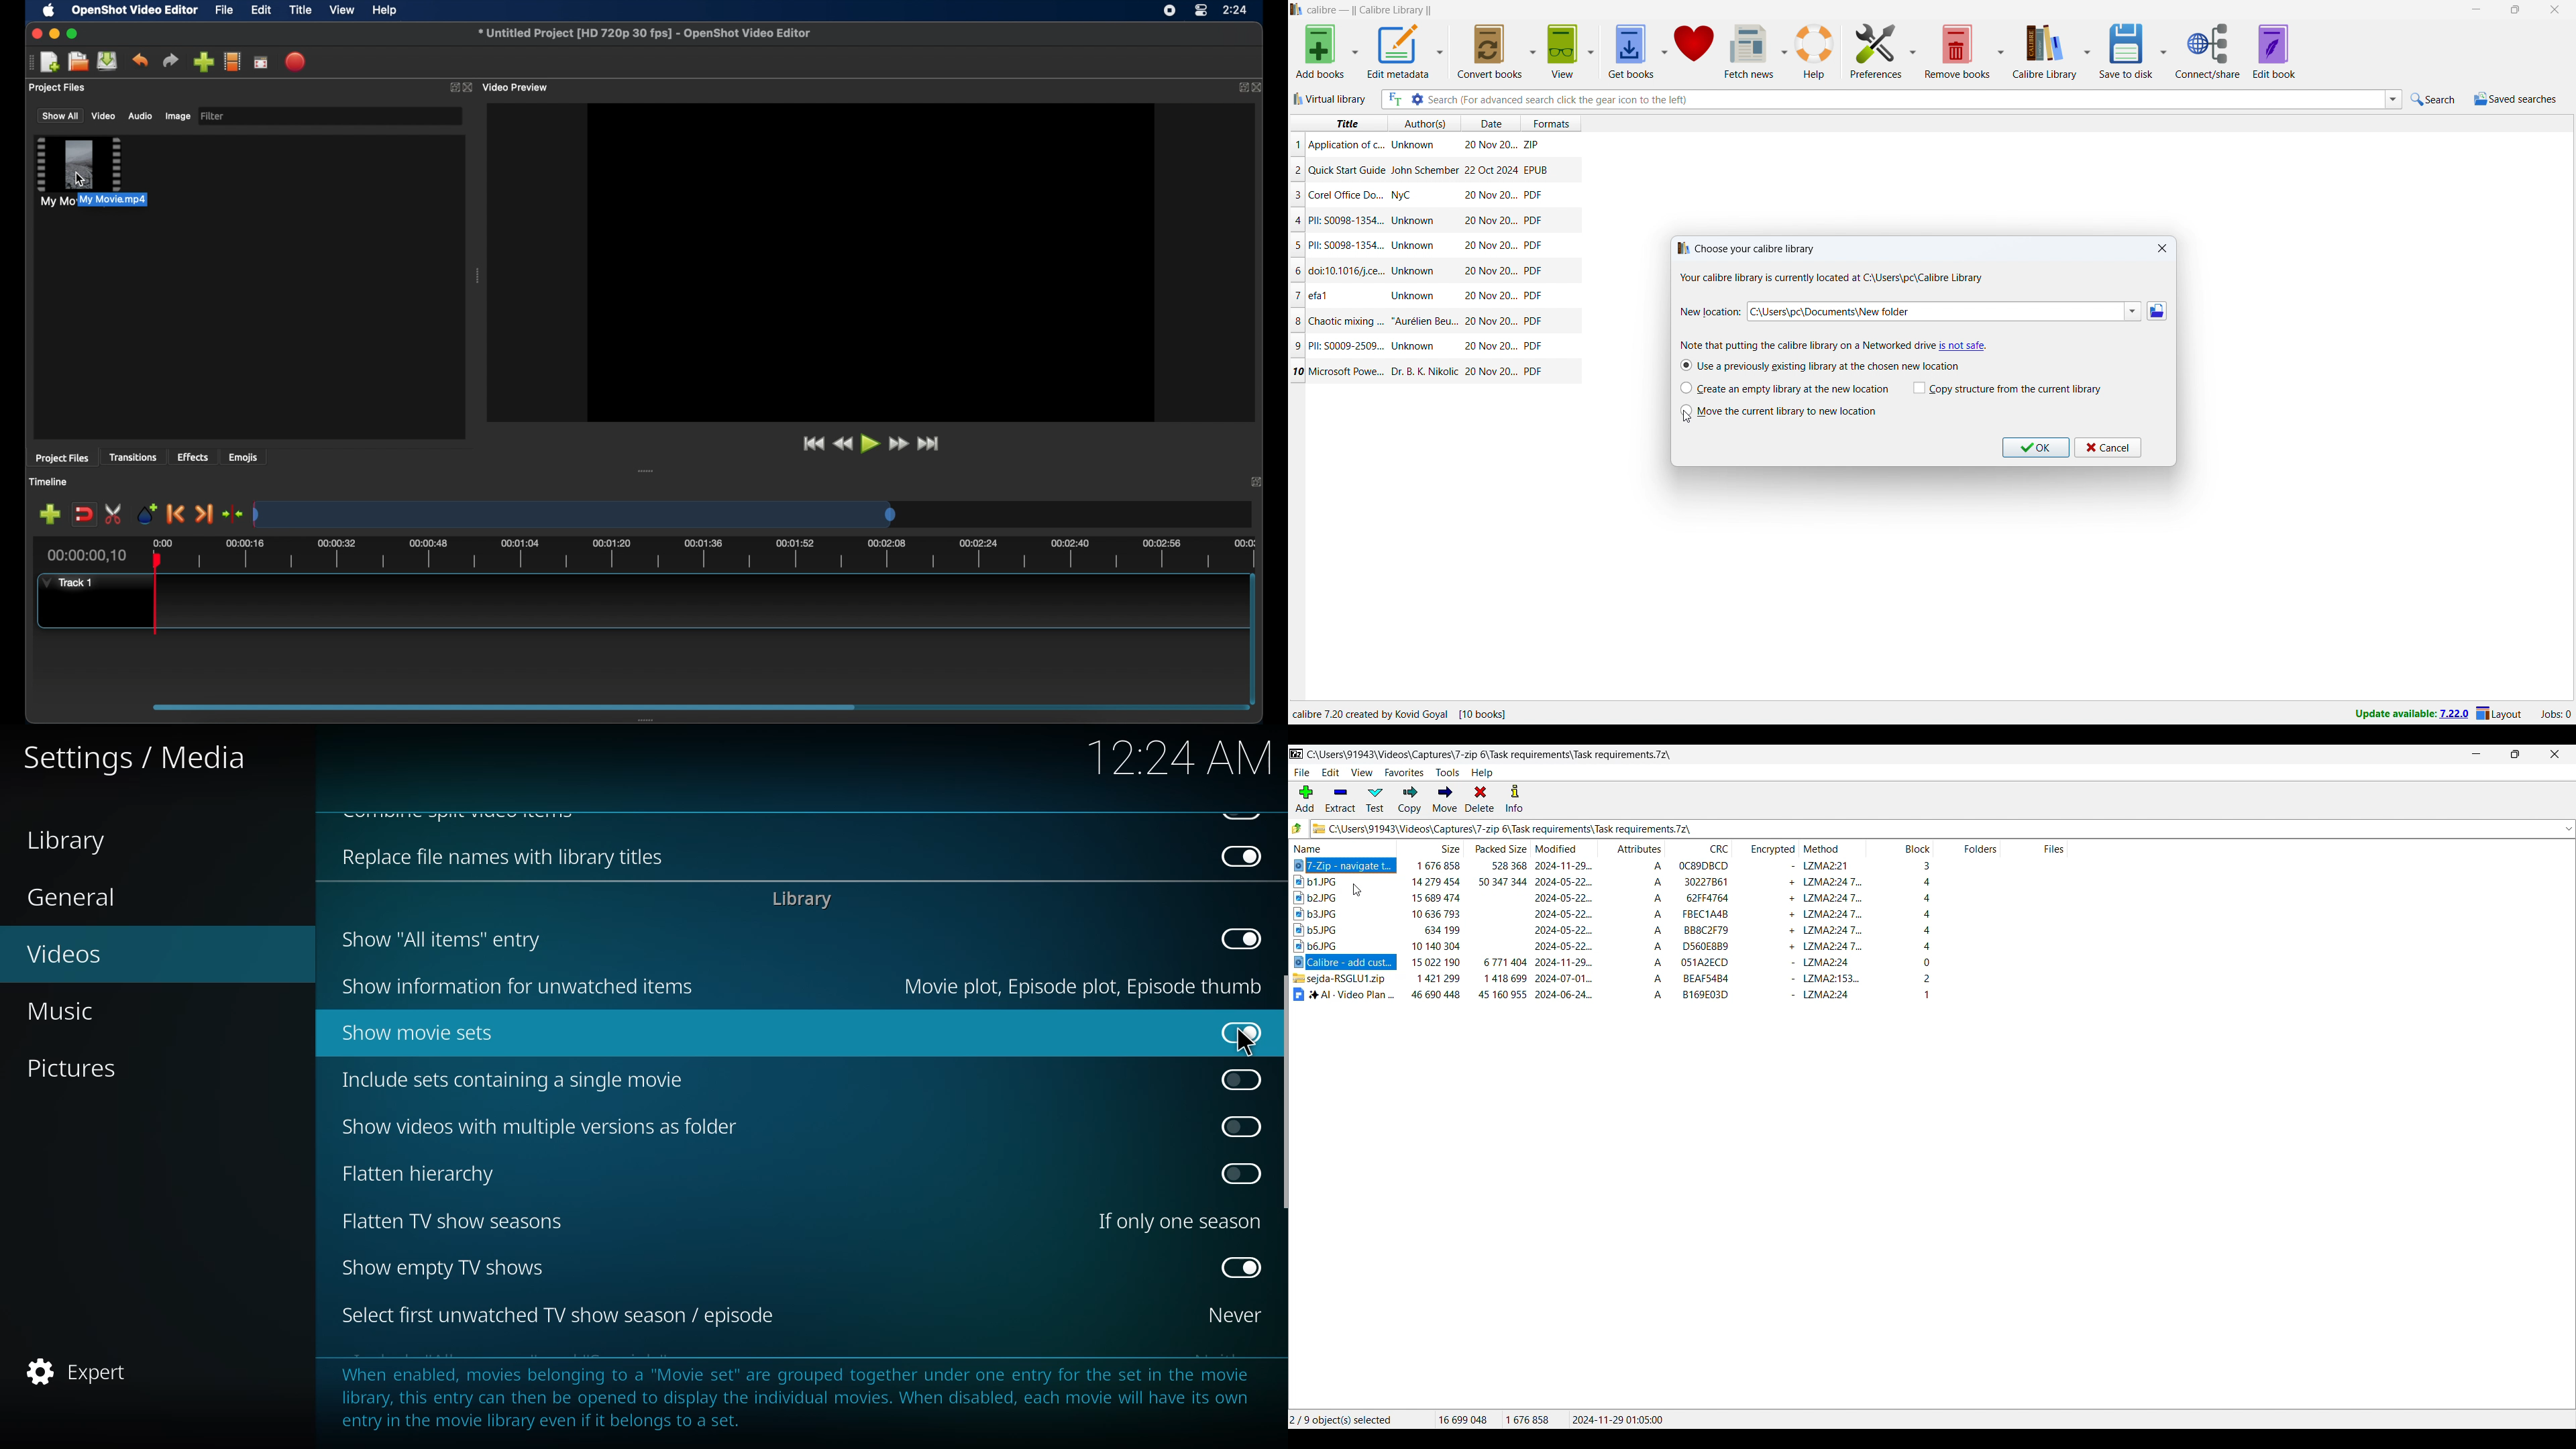 This screenshot has height=1456, width=2576. I want to click on formats, so click(1557, 121).